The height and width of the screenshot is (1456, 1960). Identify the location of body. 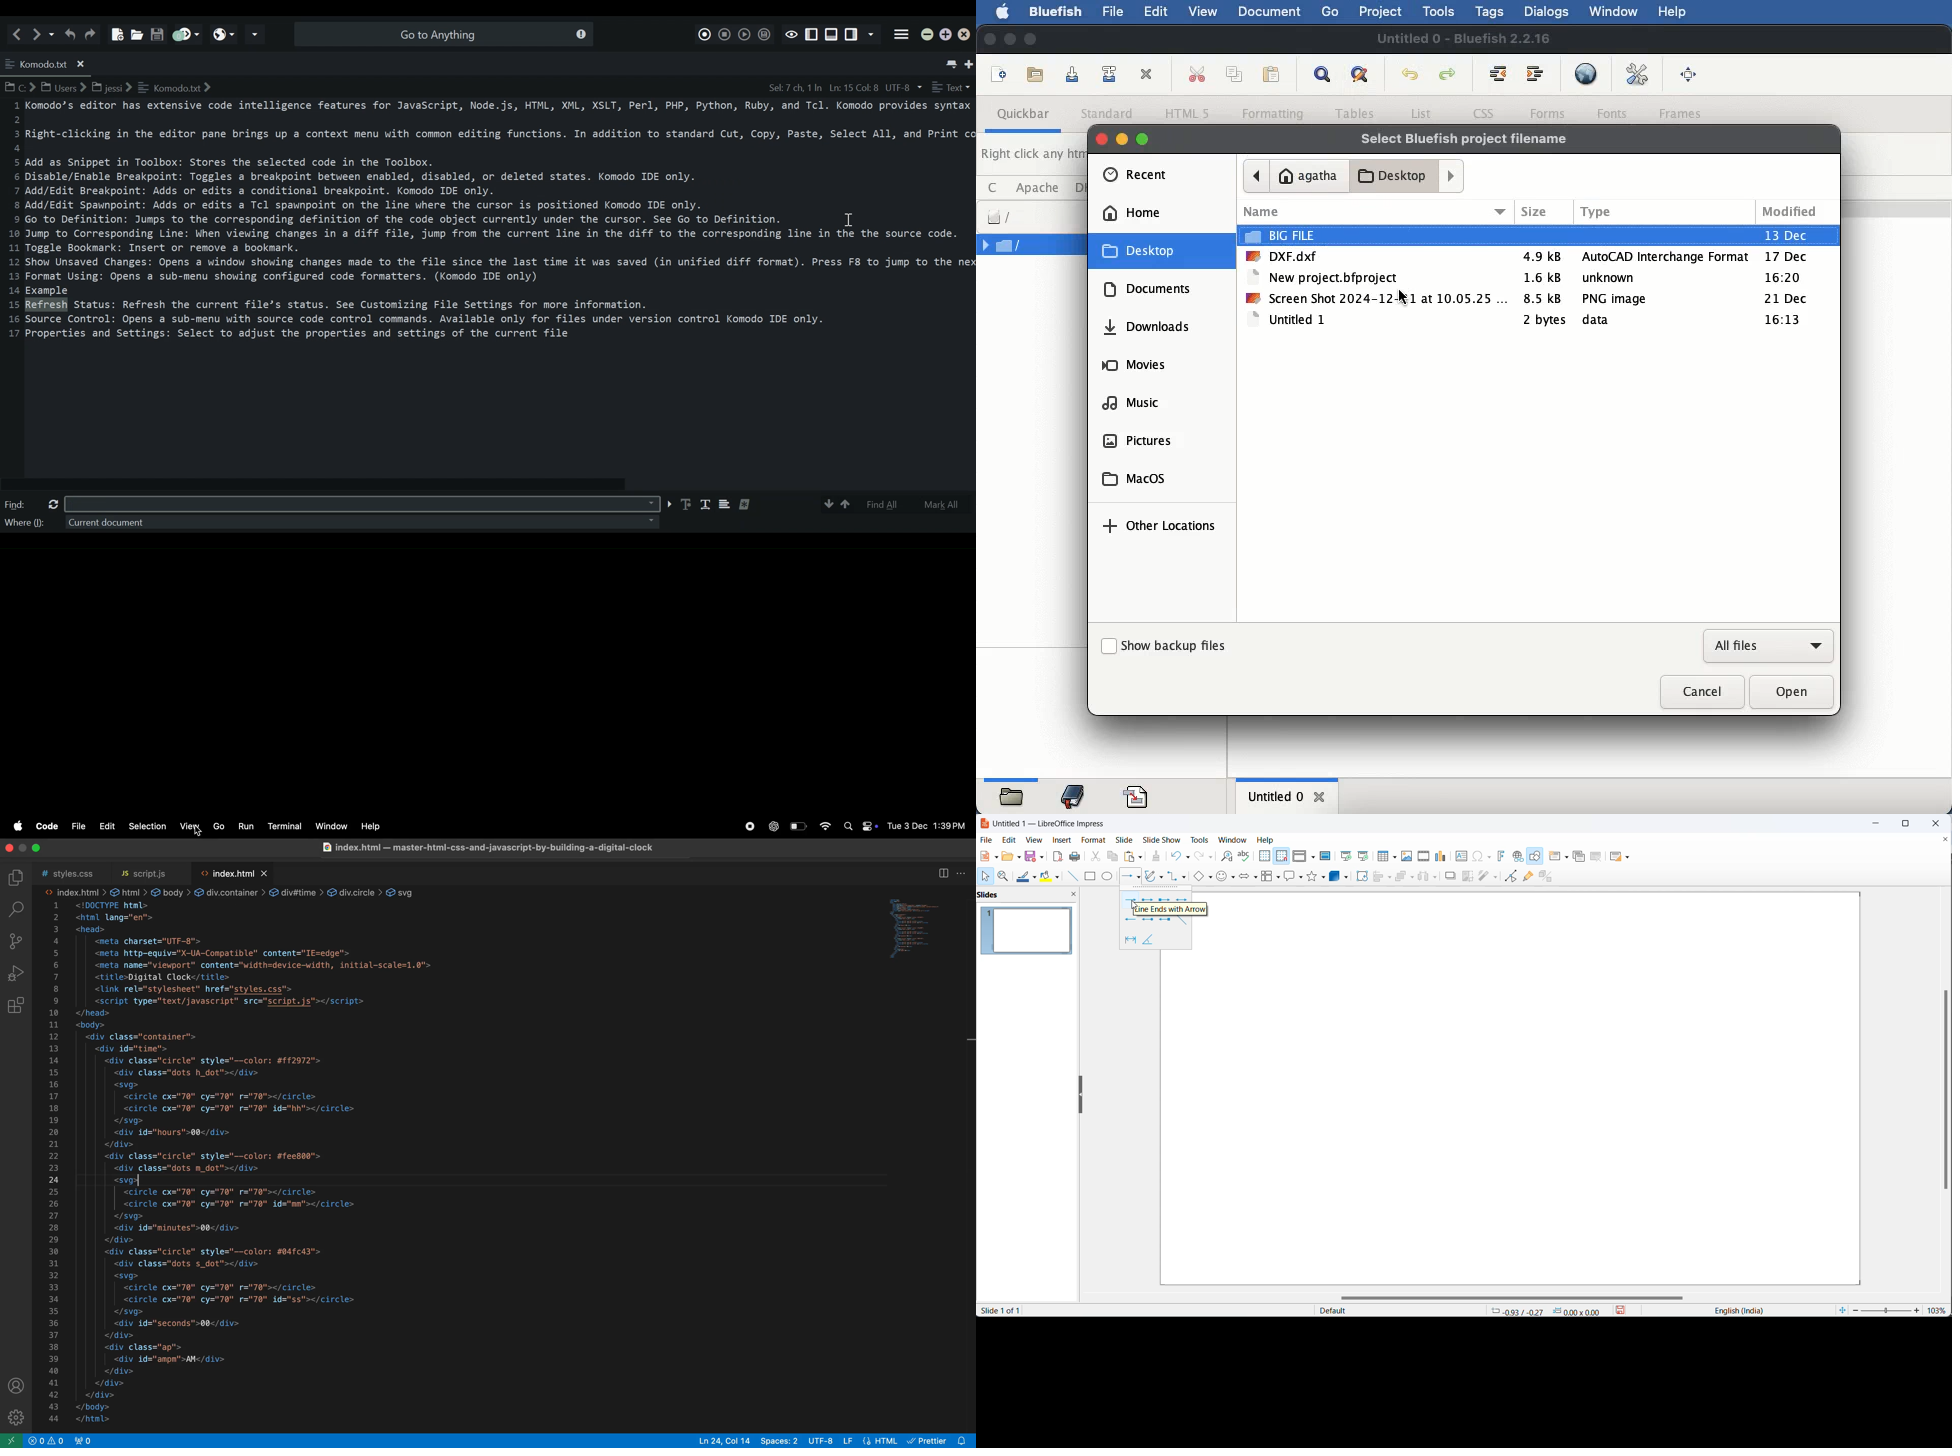
(171, 890).